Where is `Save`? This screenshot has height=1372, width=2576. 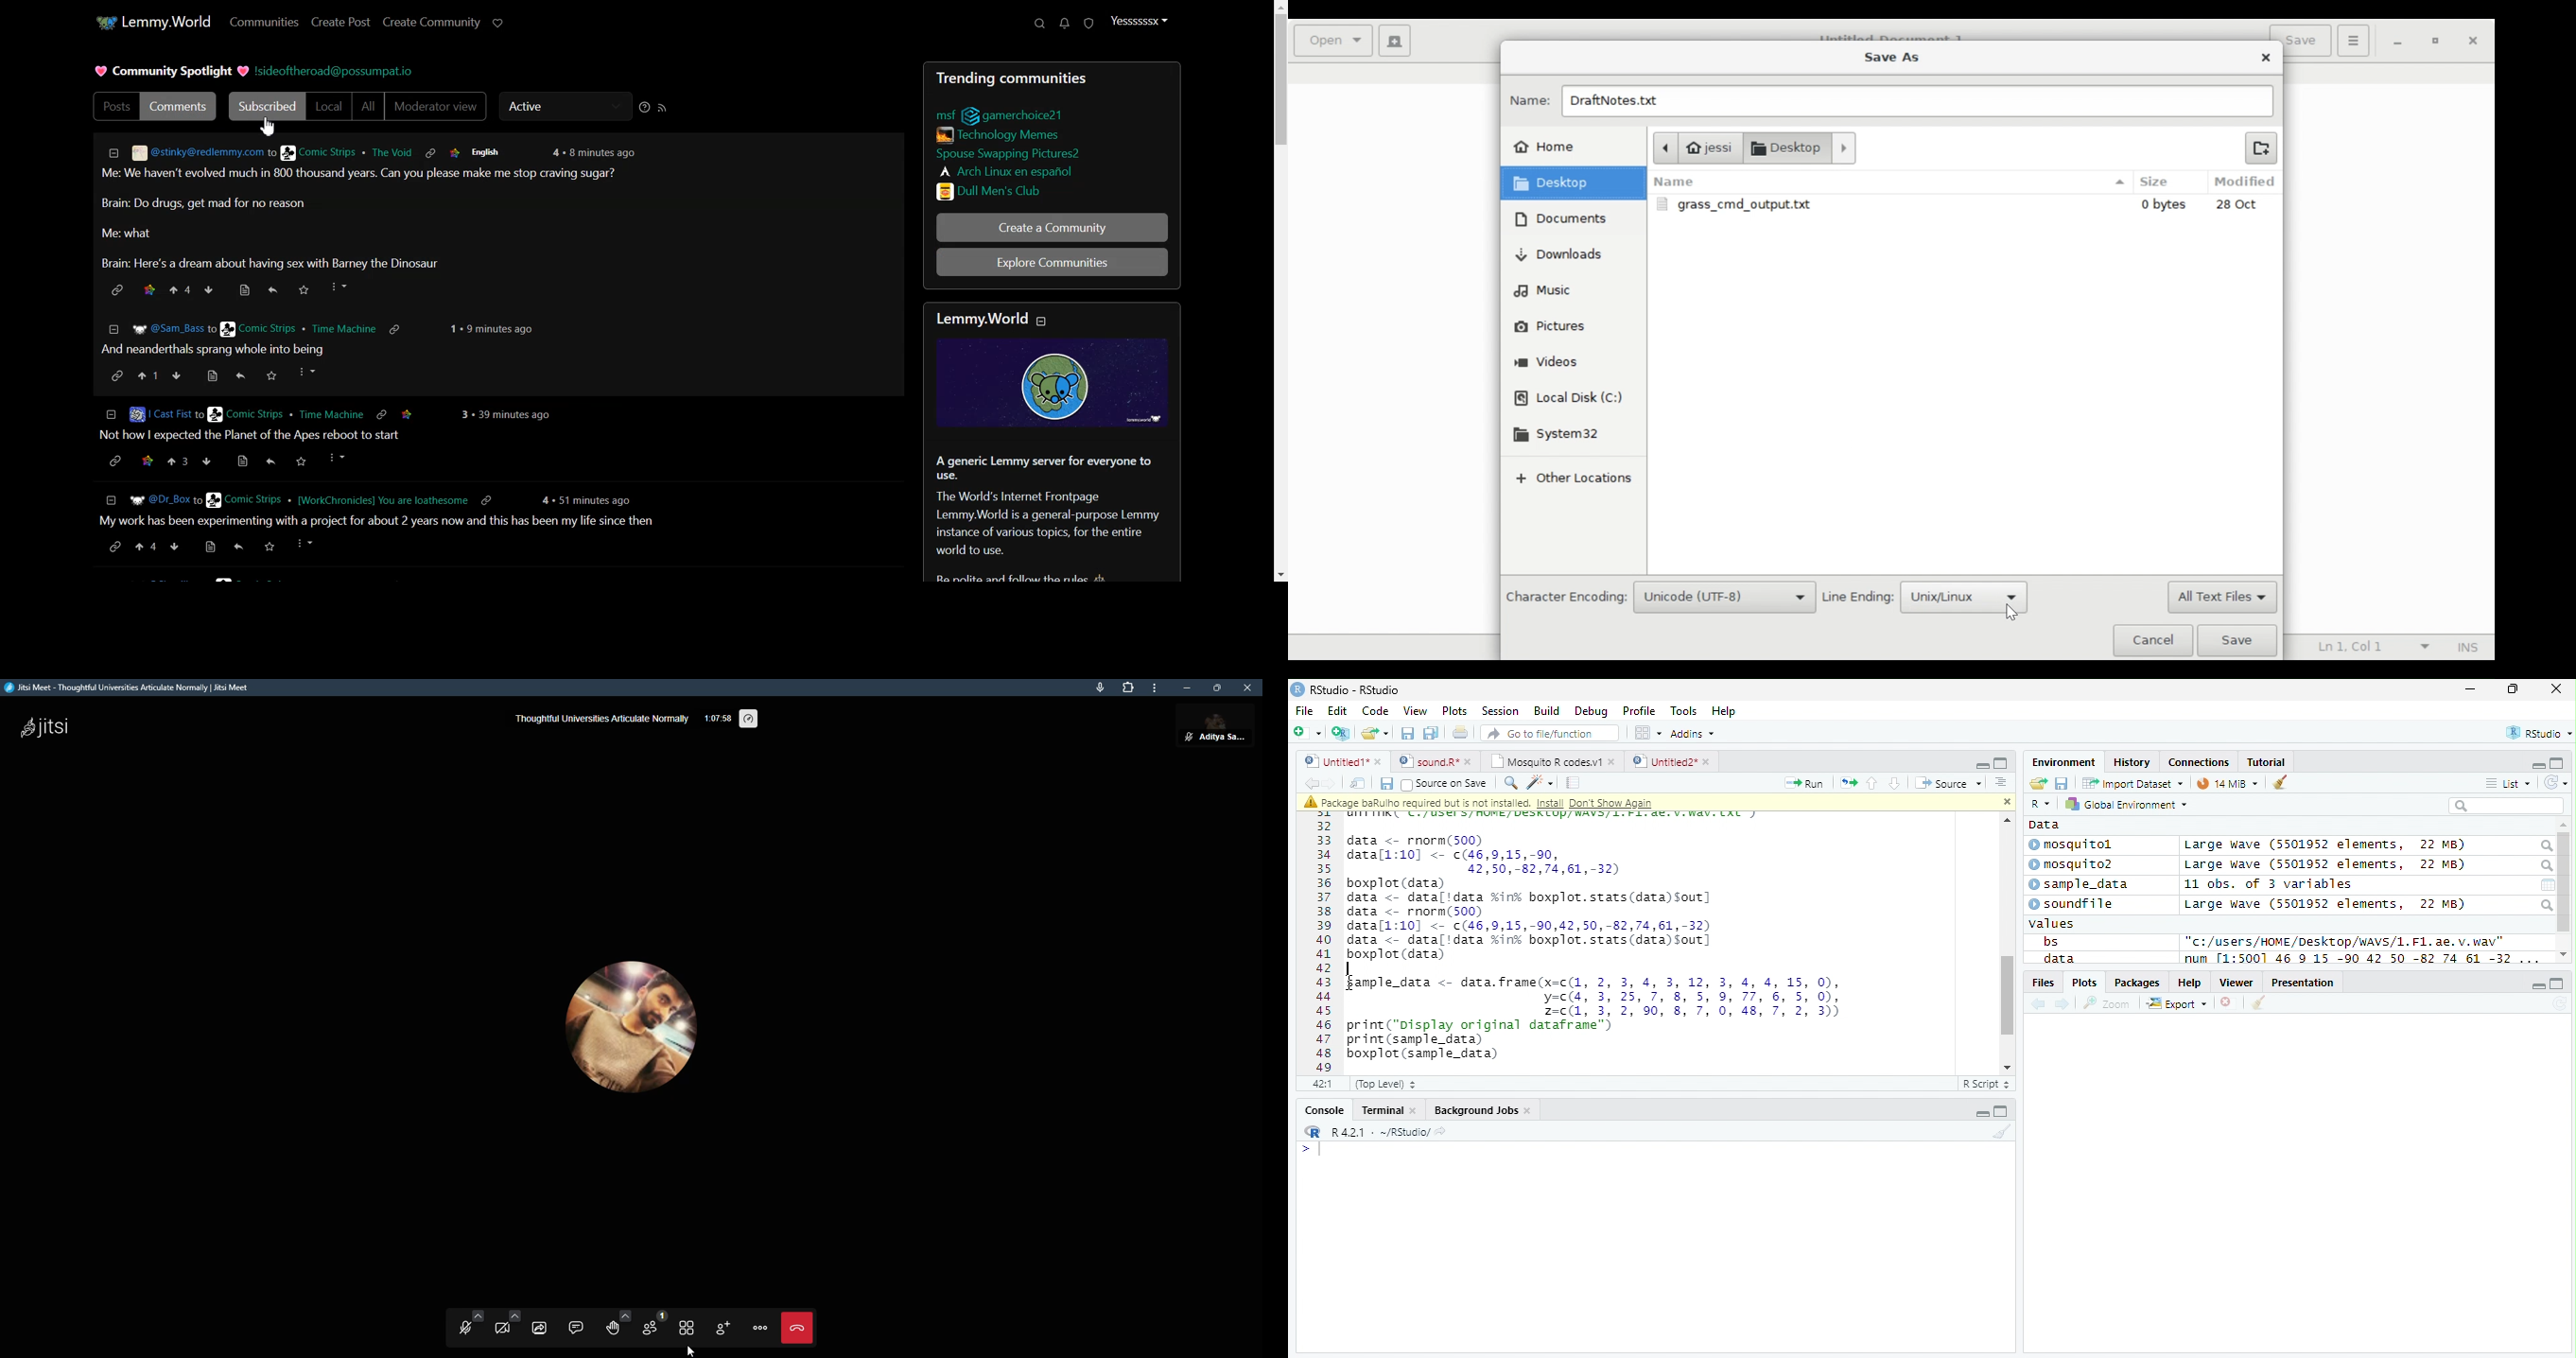
Save is located at coordinates (1385, 784).